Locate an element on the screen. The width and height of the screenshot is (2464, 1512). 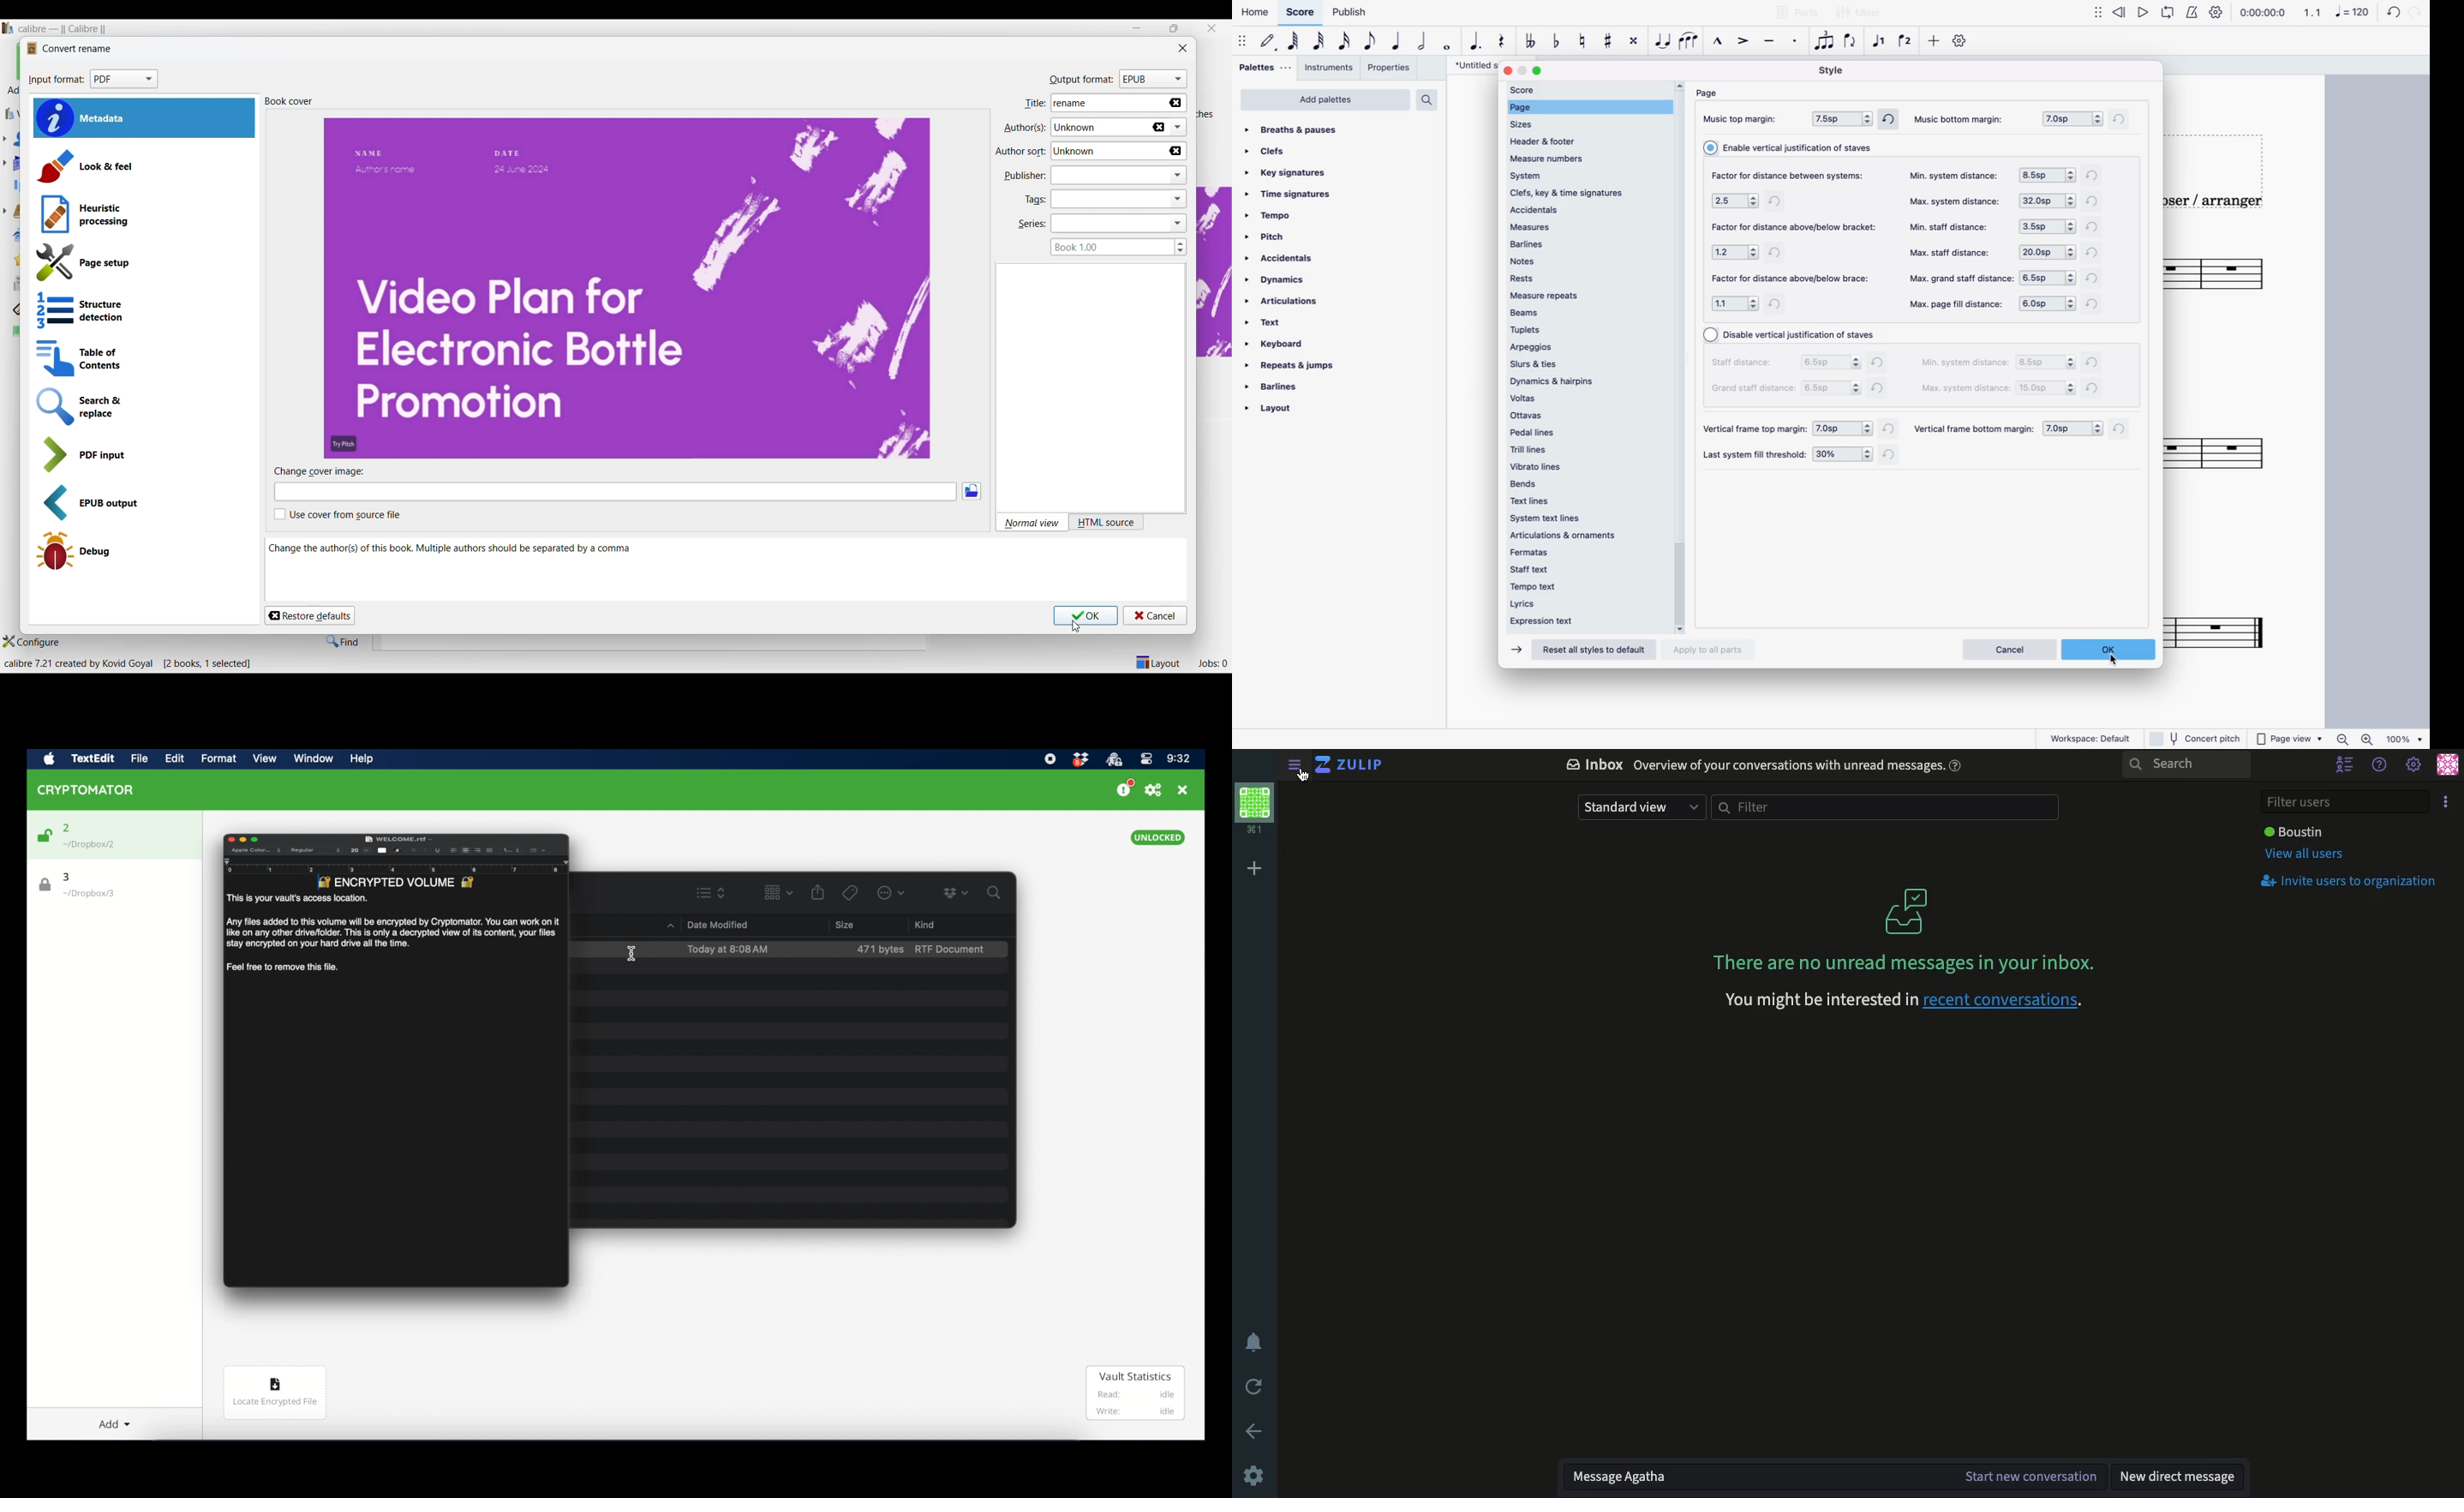
EPUB output is located at coordinates (141, 504).